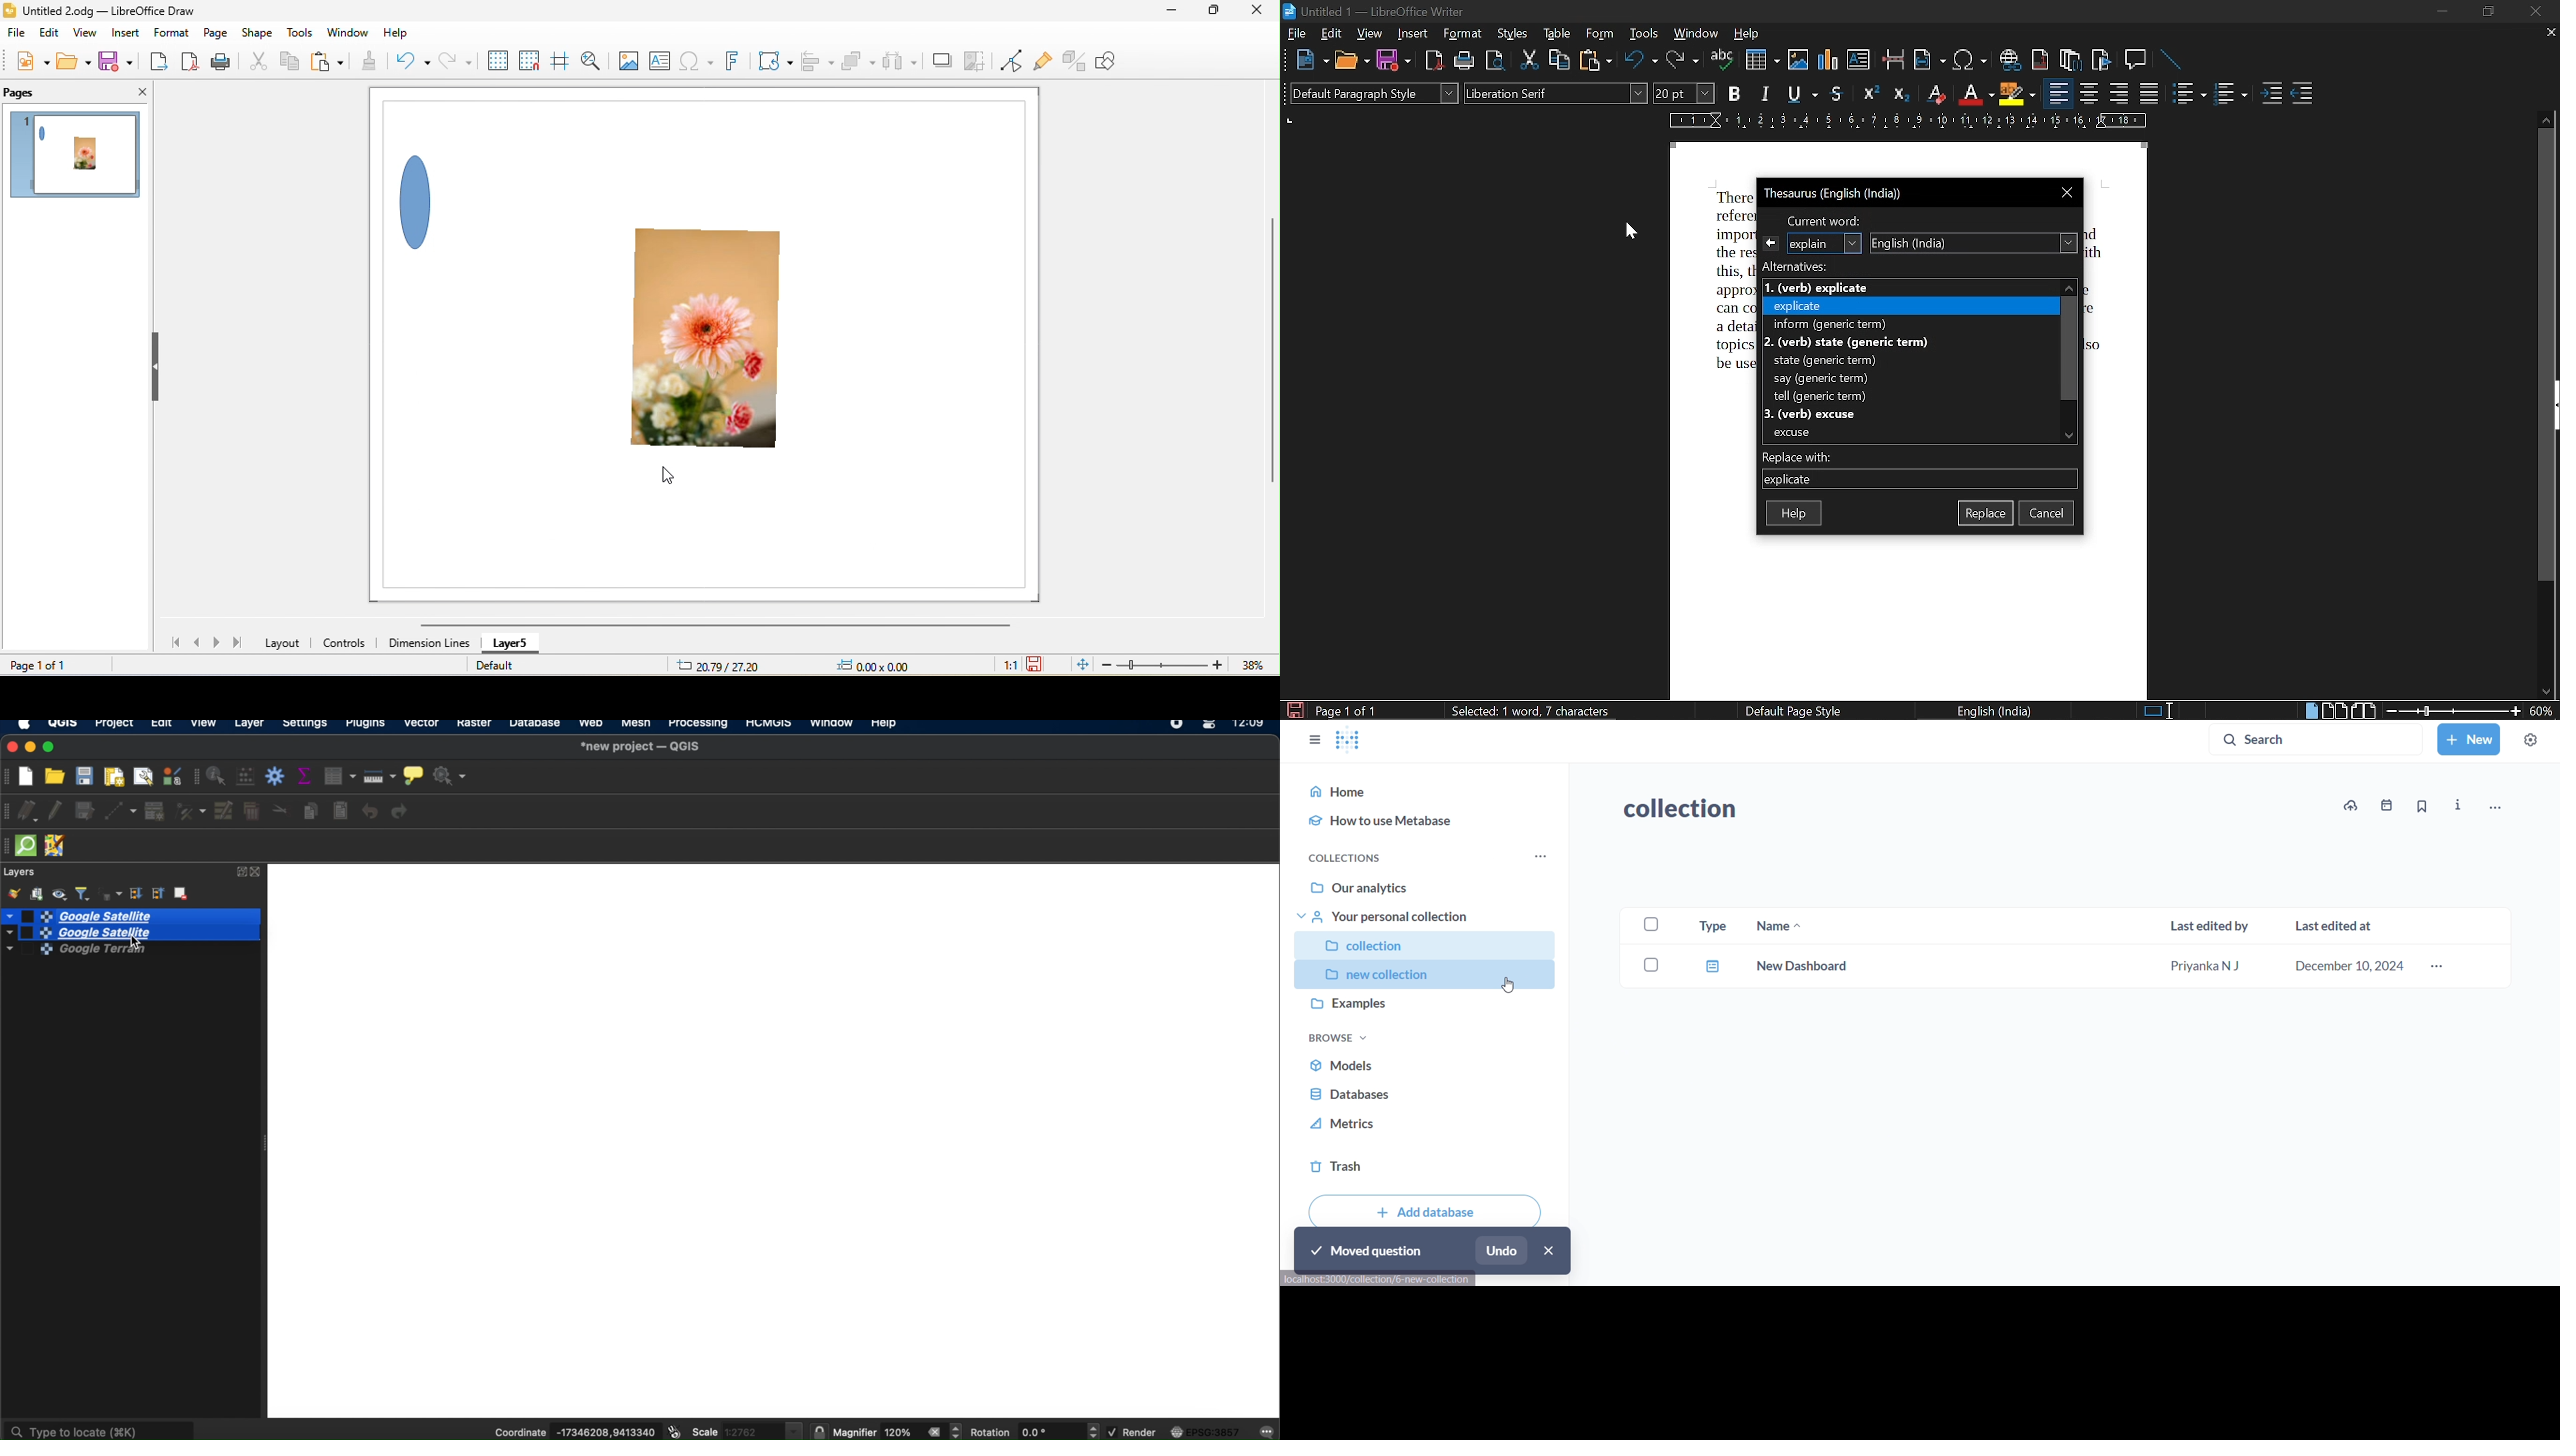 The height and width of the screenshot is (1456, 2576). What do you see at coordinates (484, 60) in the screenshot?
I see `display grid` at bounding box center [484, 60].